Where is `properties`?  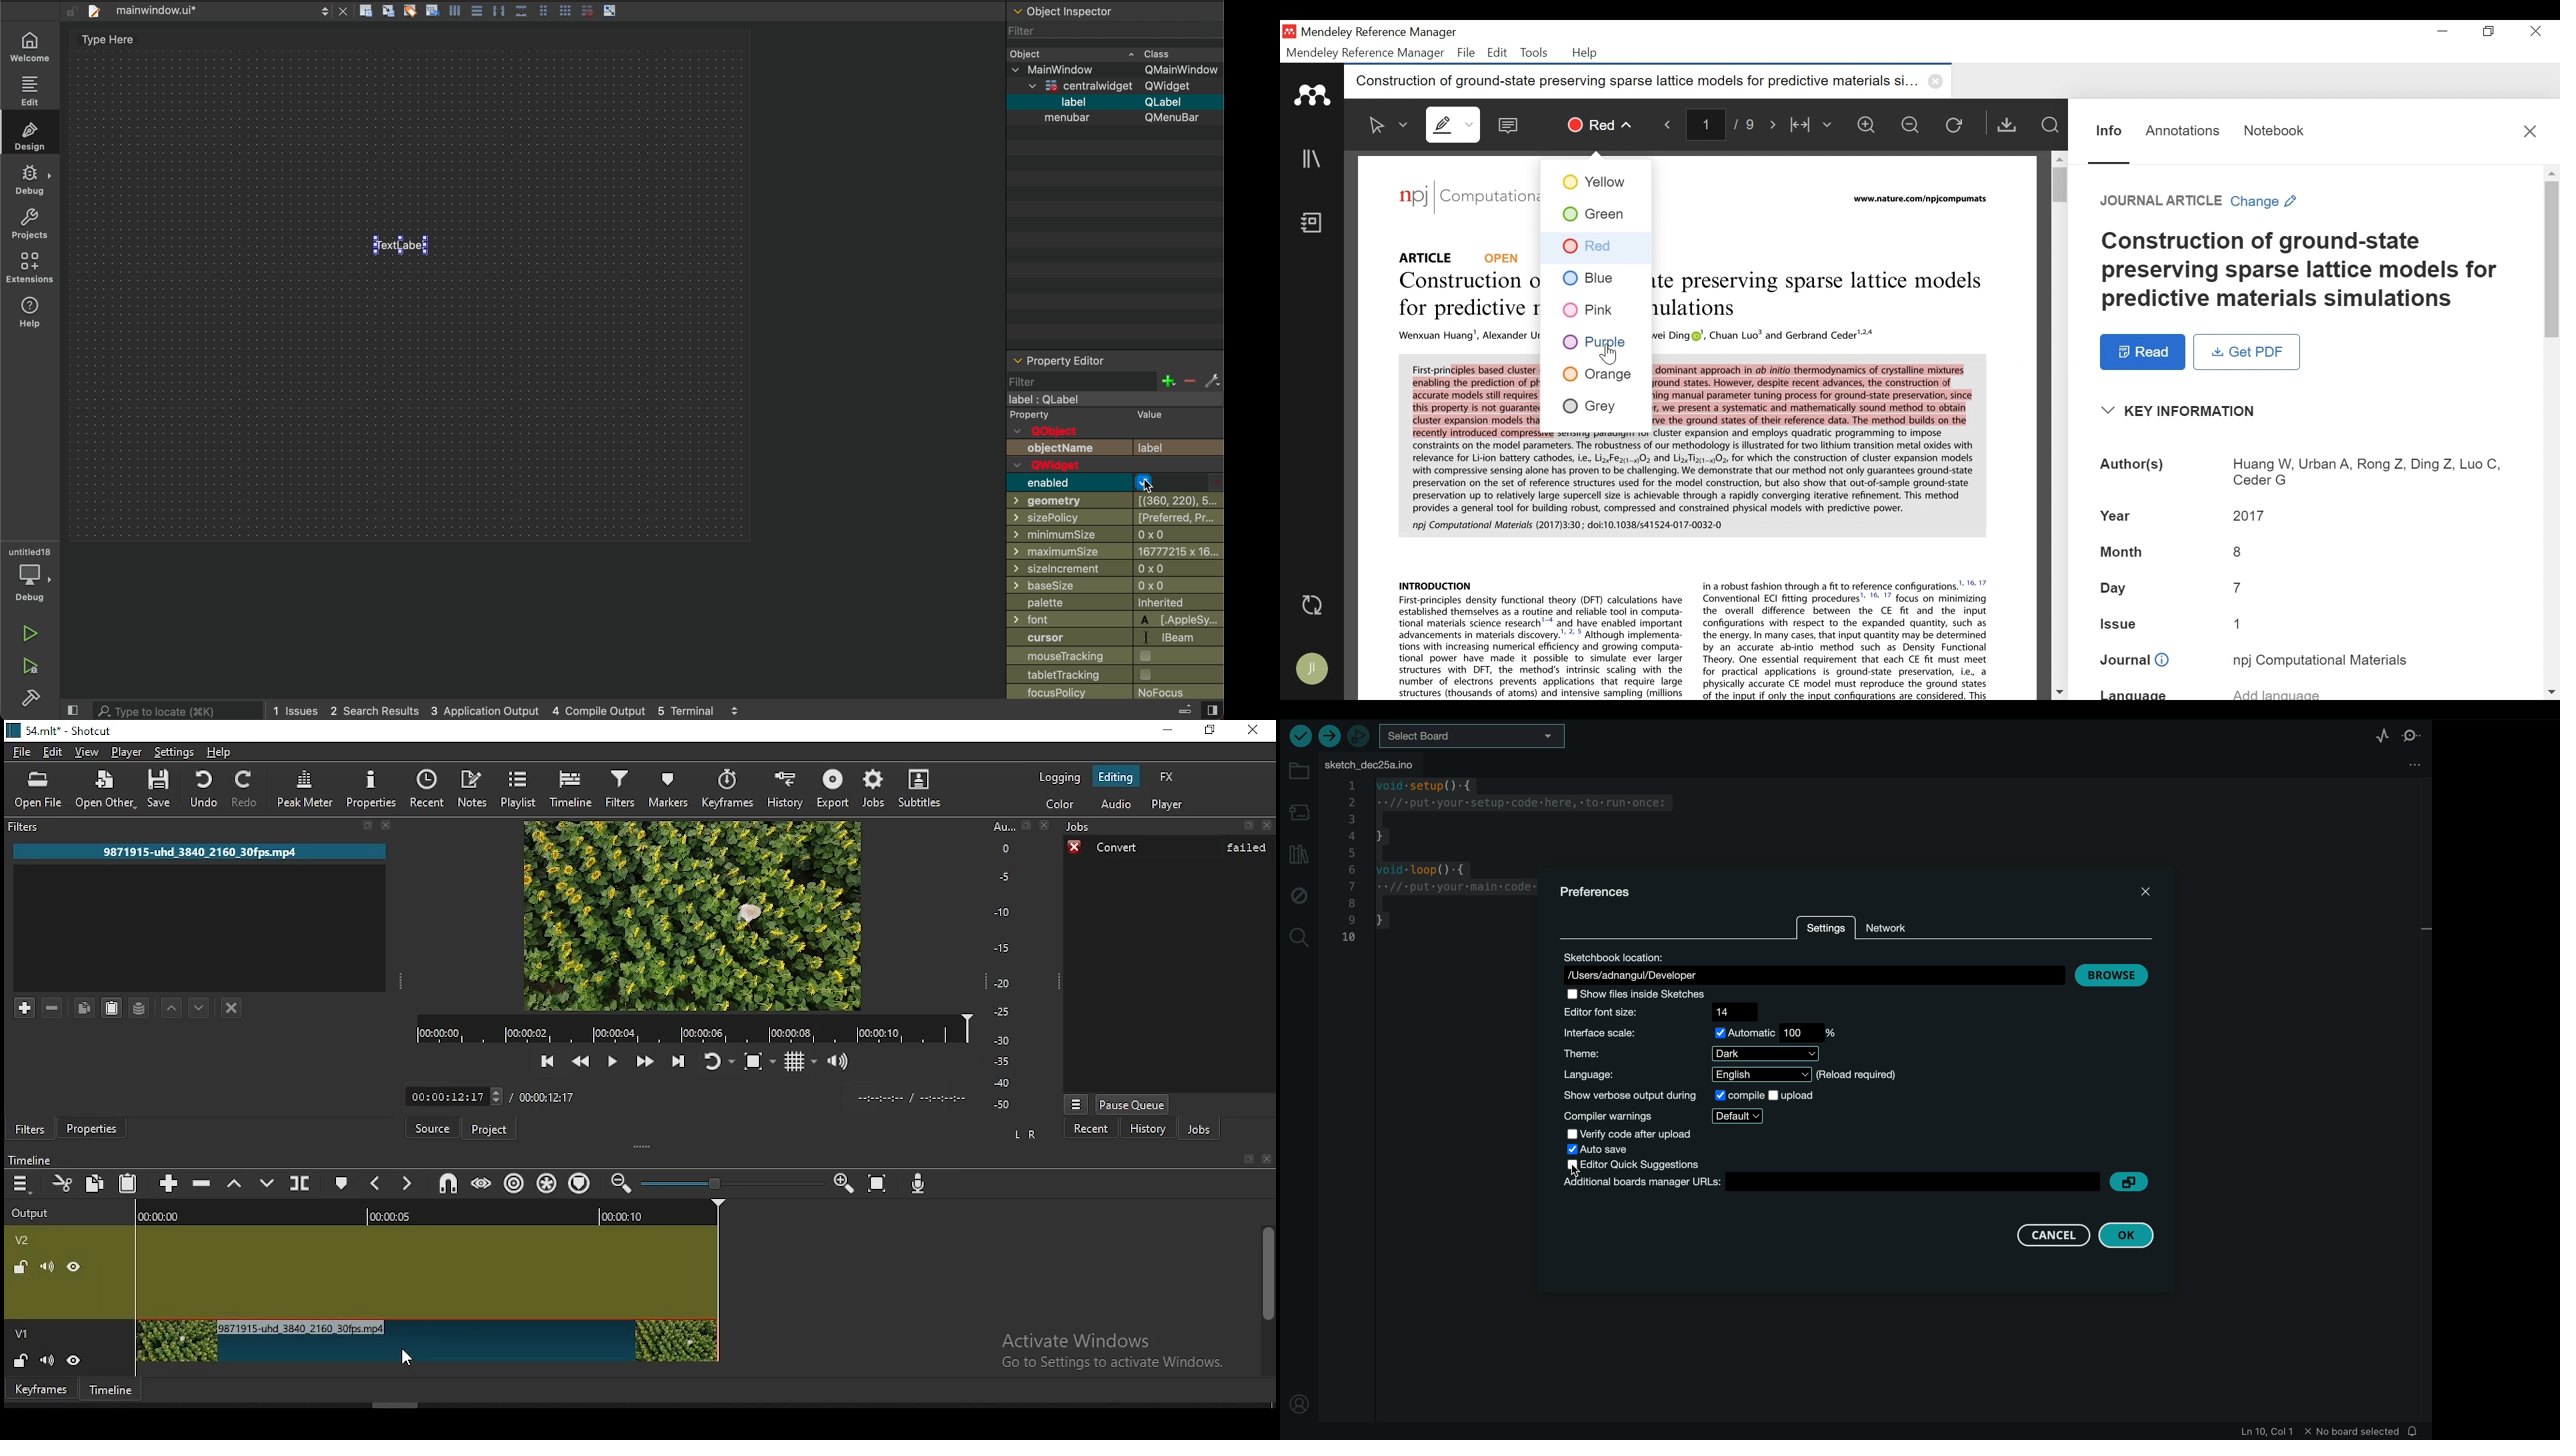 properties is located at coordinates (370, 788).